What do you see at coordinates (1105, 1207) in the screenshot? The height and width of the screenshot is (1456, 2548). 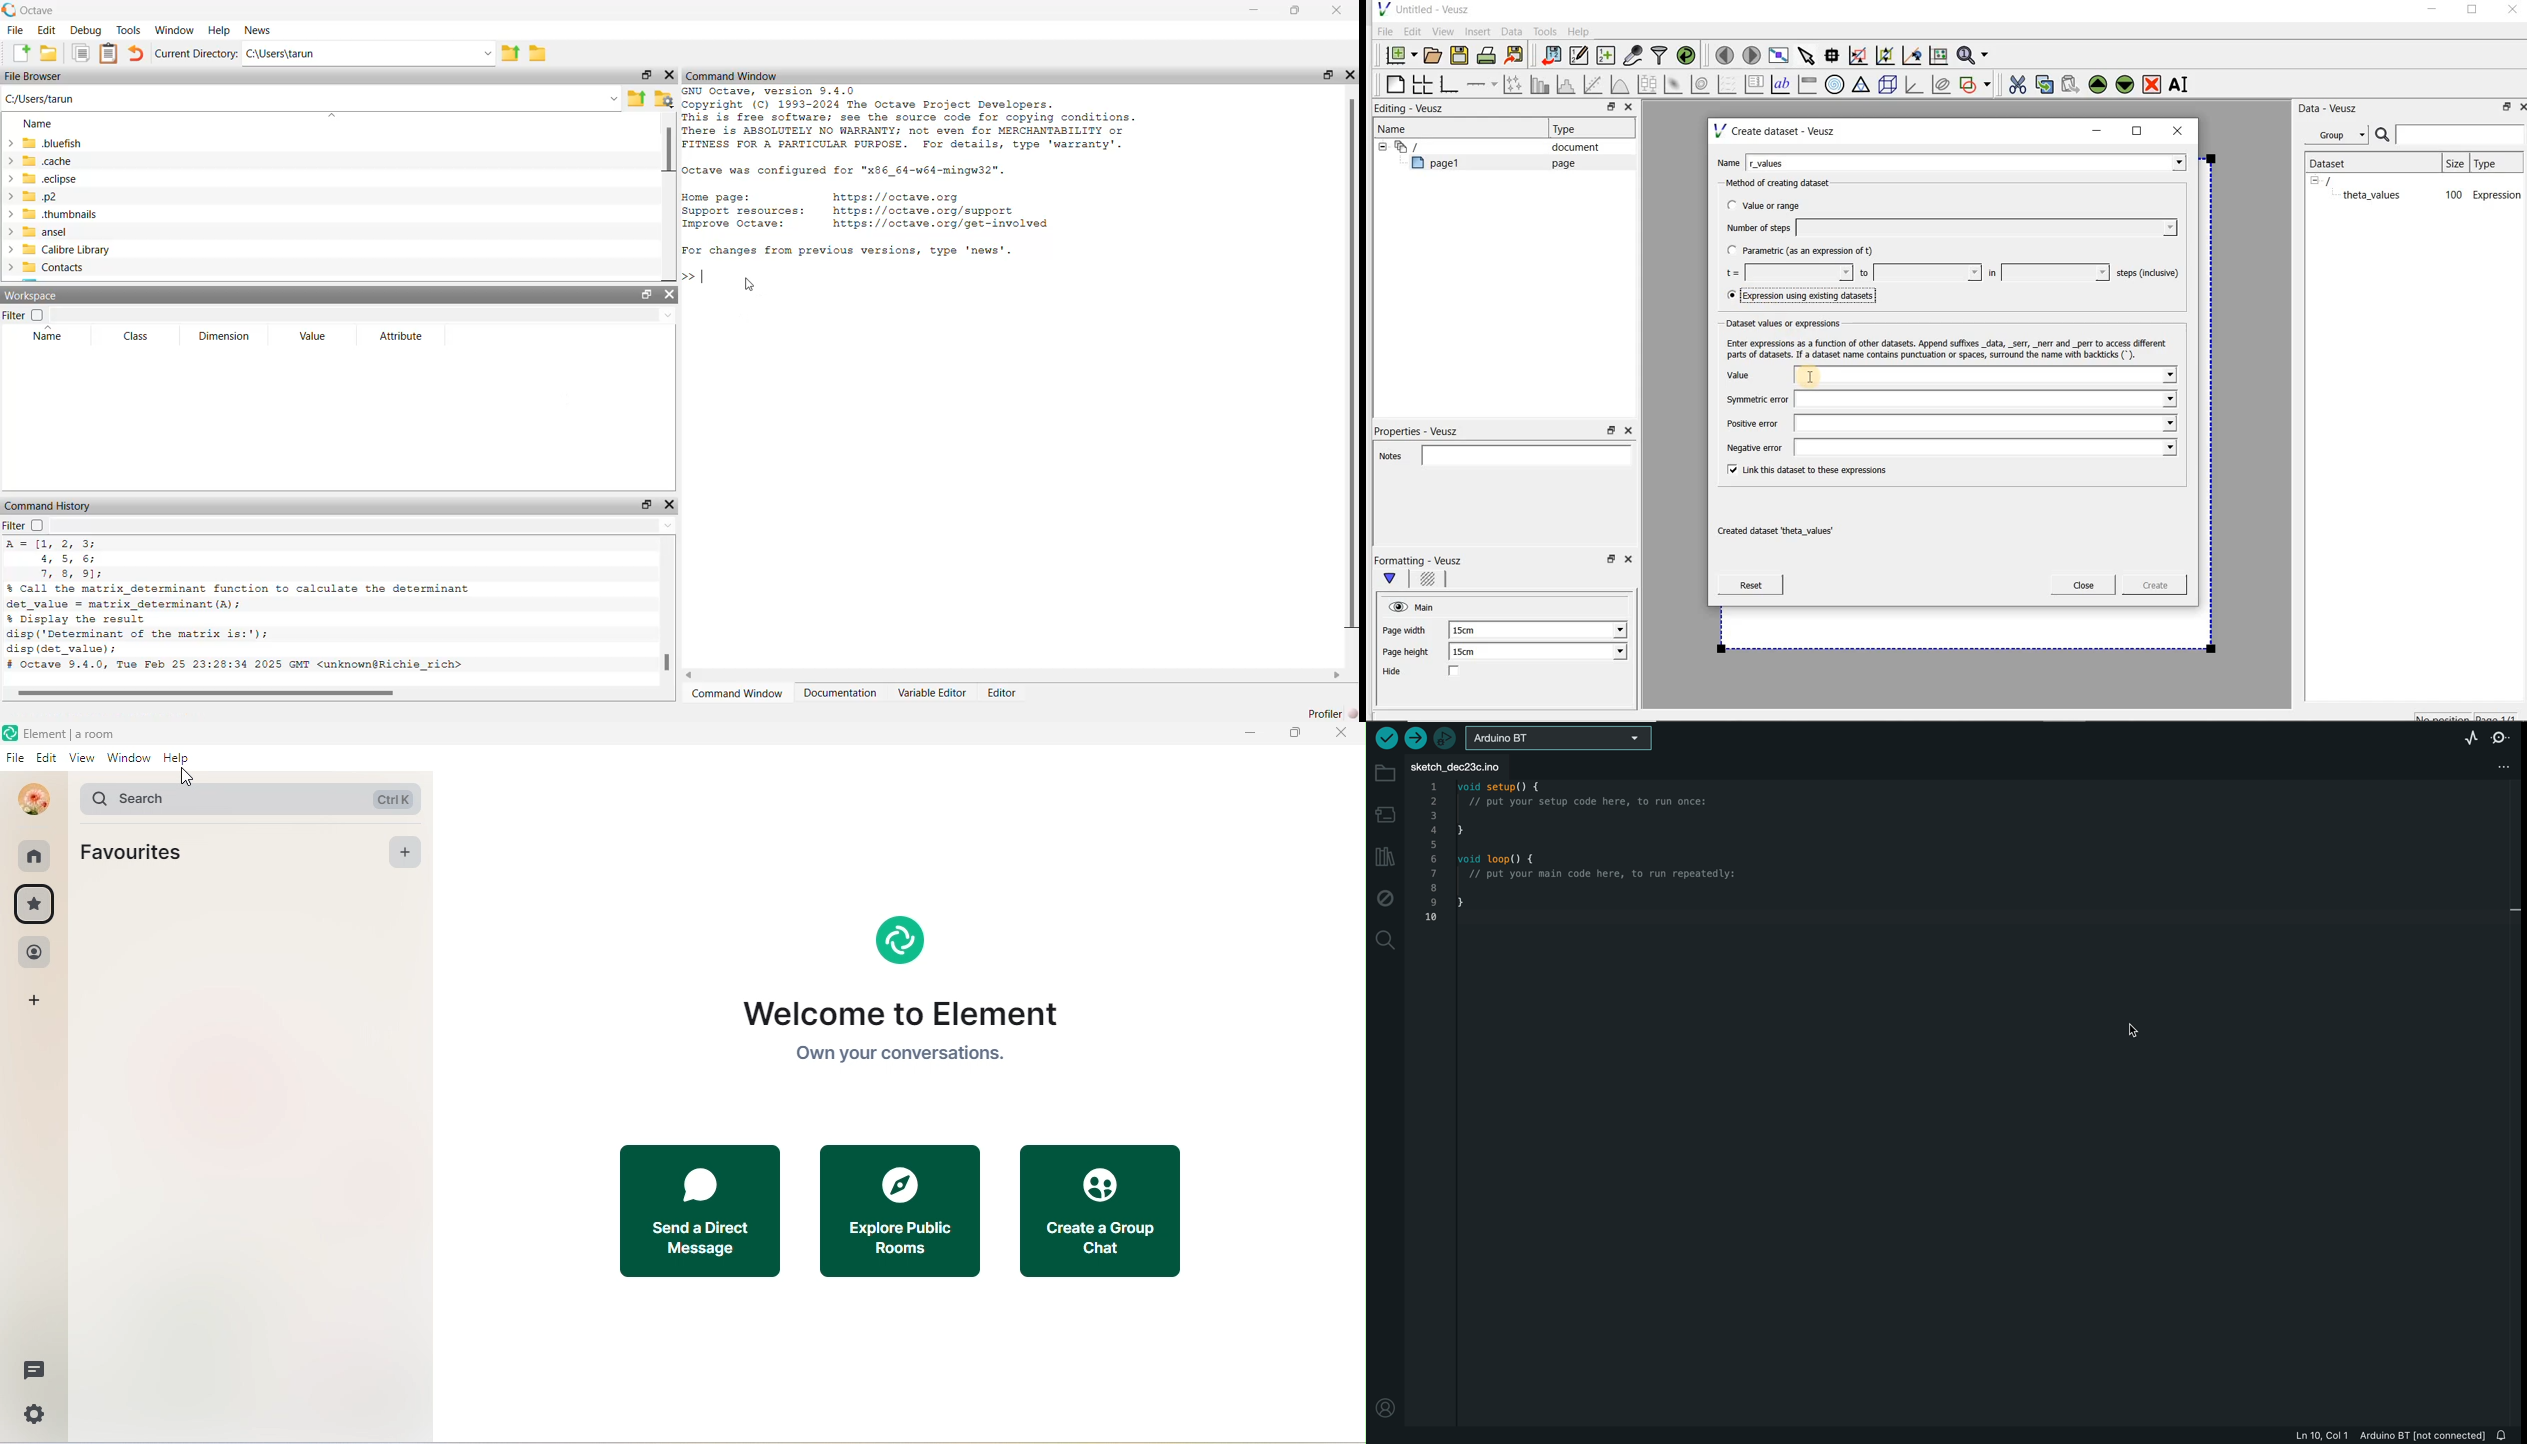 I see `create a group chat` at bounding box center [1105, 1207].